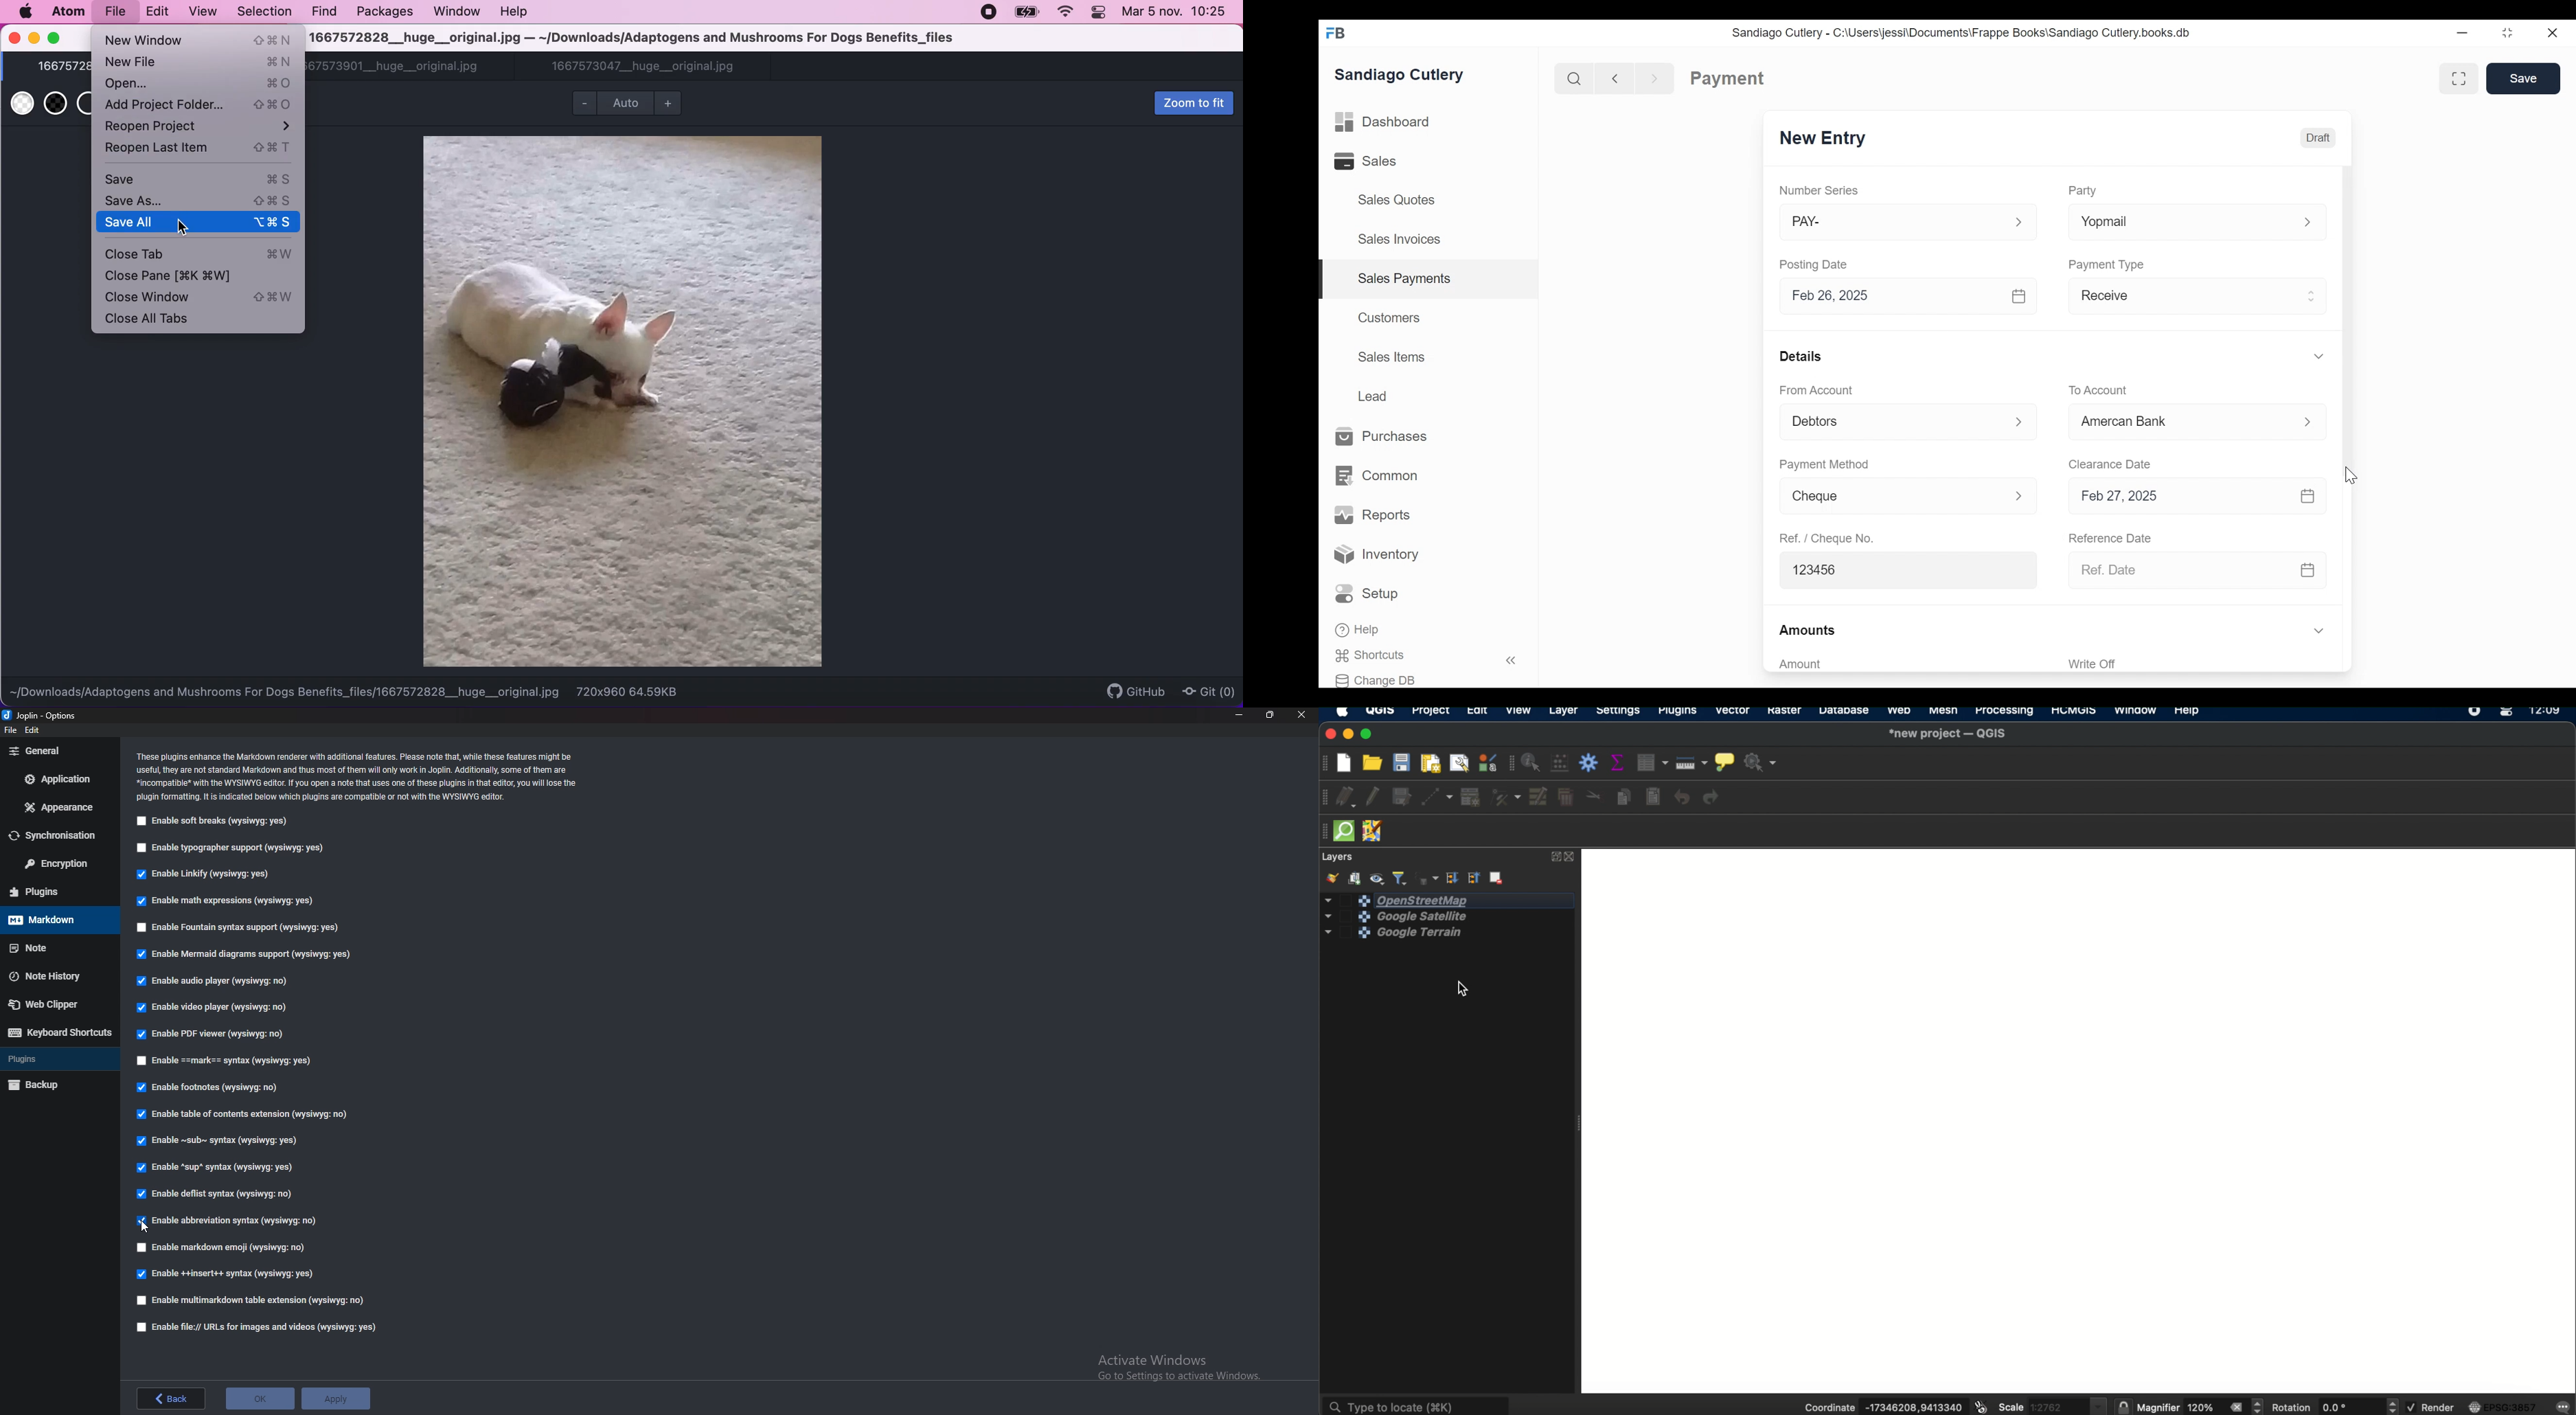  I want to click on Cash, so click(2179, 425).